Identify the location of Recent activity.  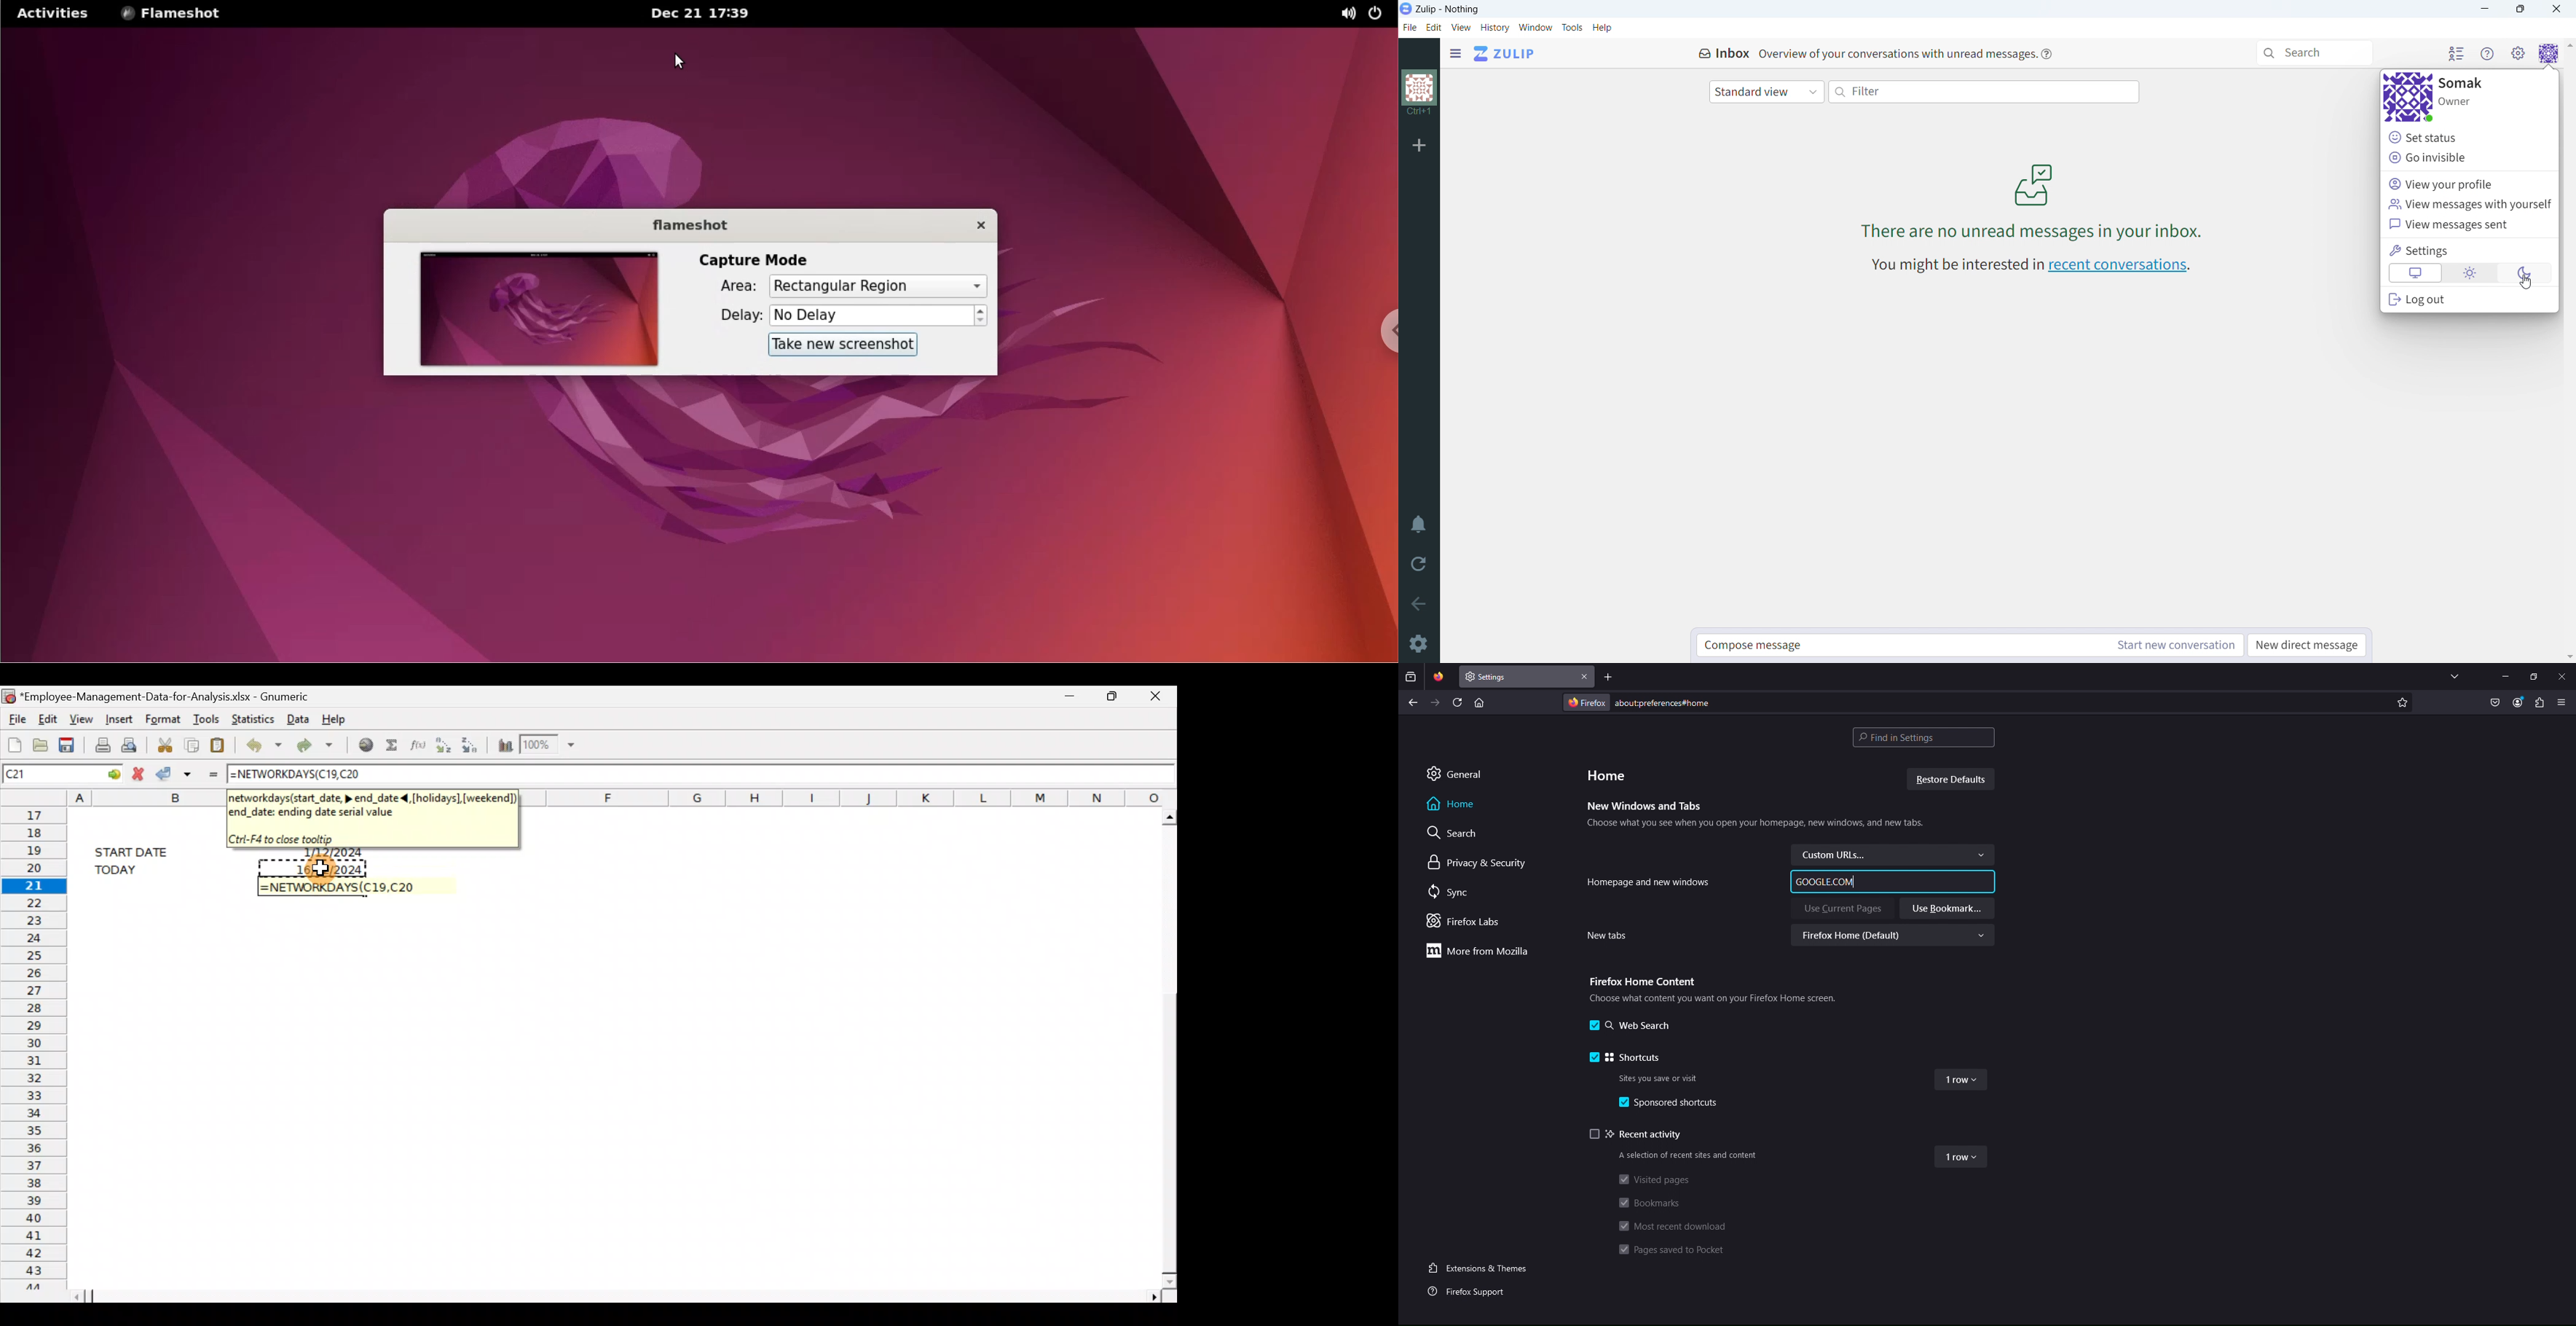
(1638, 1134).